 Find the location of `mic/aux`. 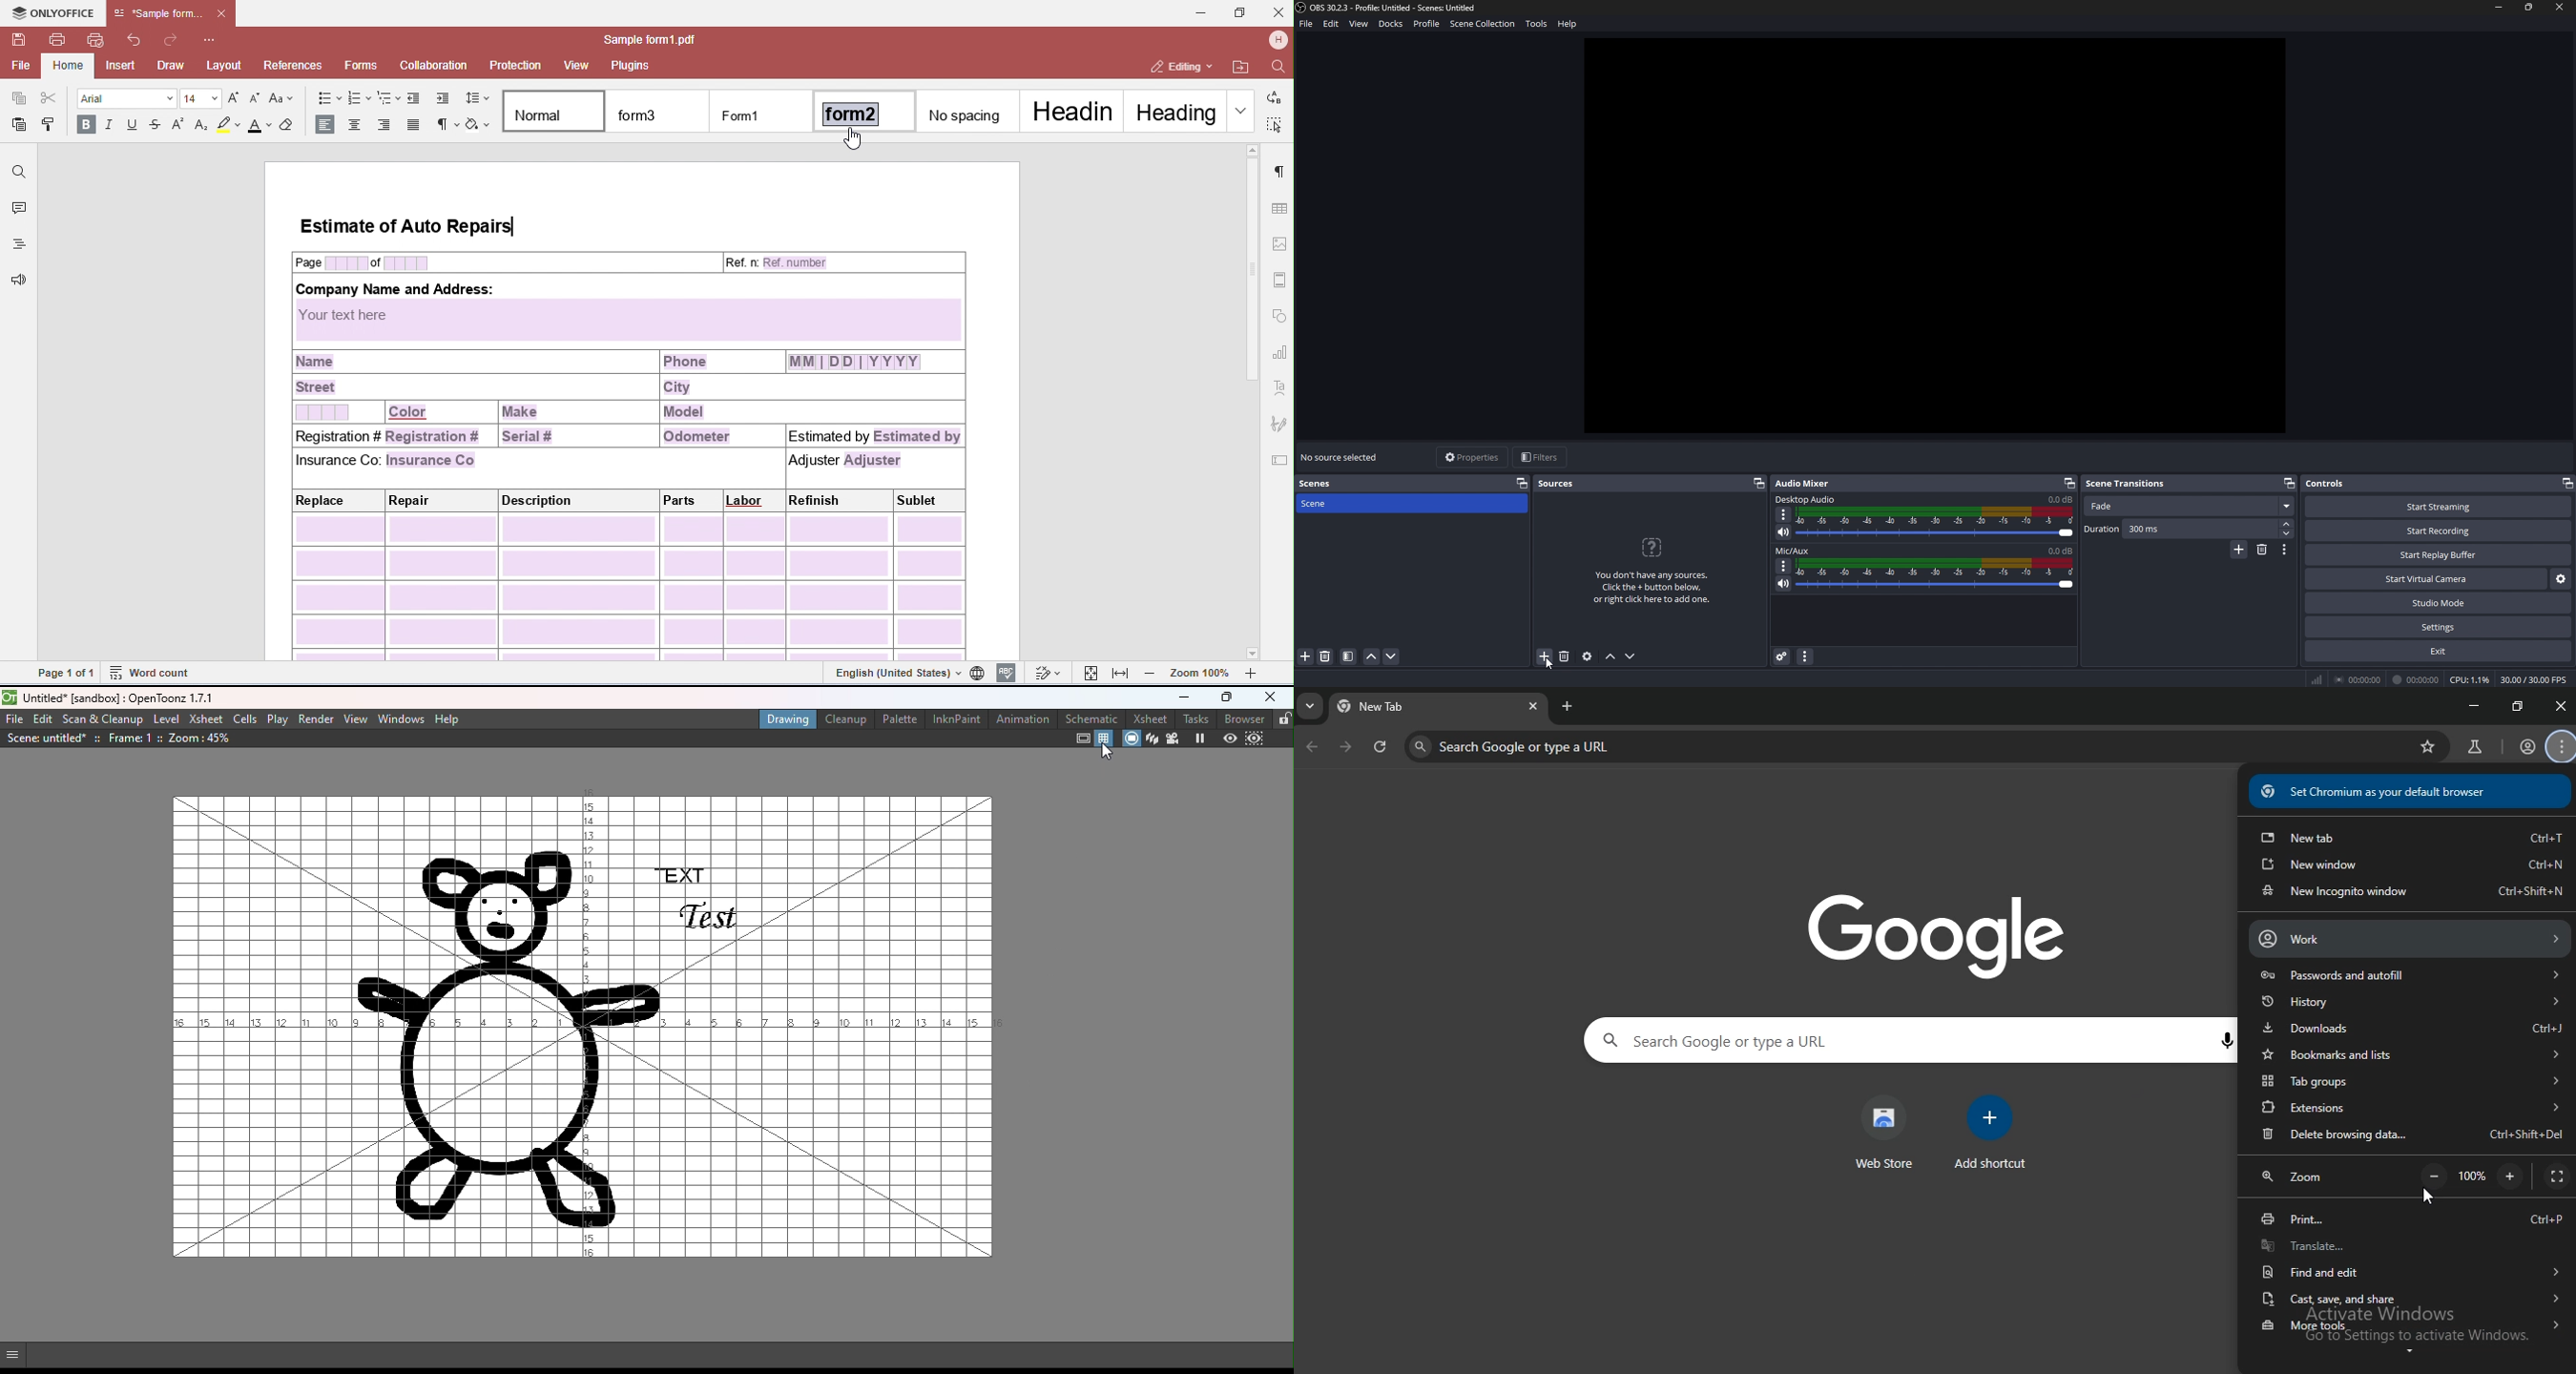

mic/aux is located at coordinates (1795, 551).